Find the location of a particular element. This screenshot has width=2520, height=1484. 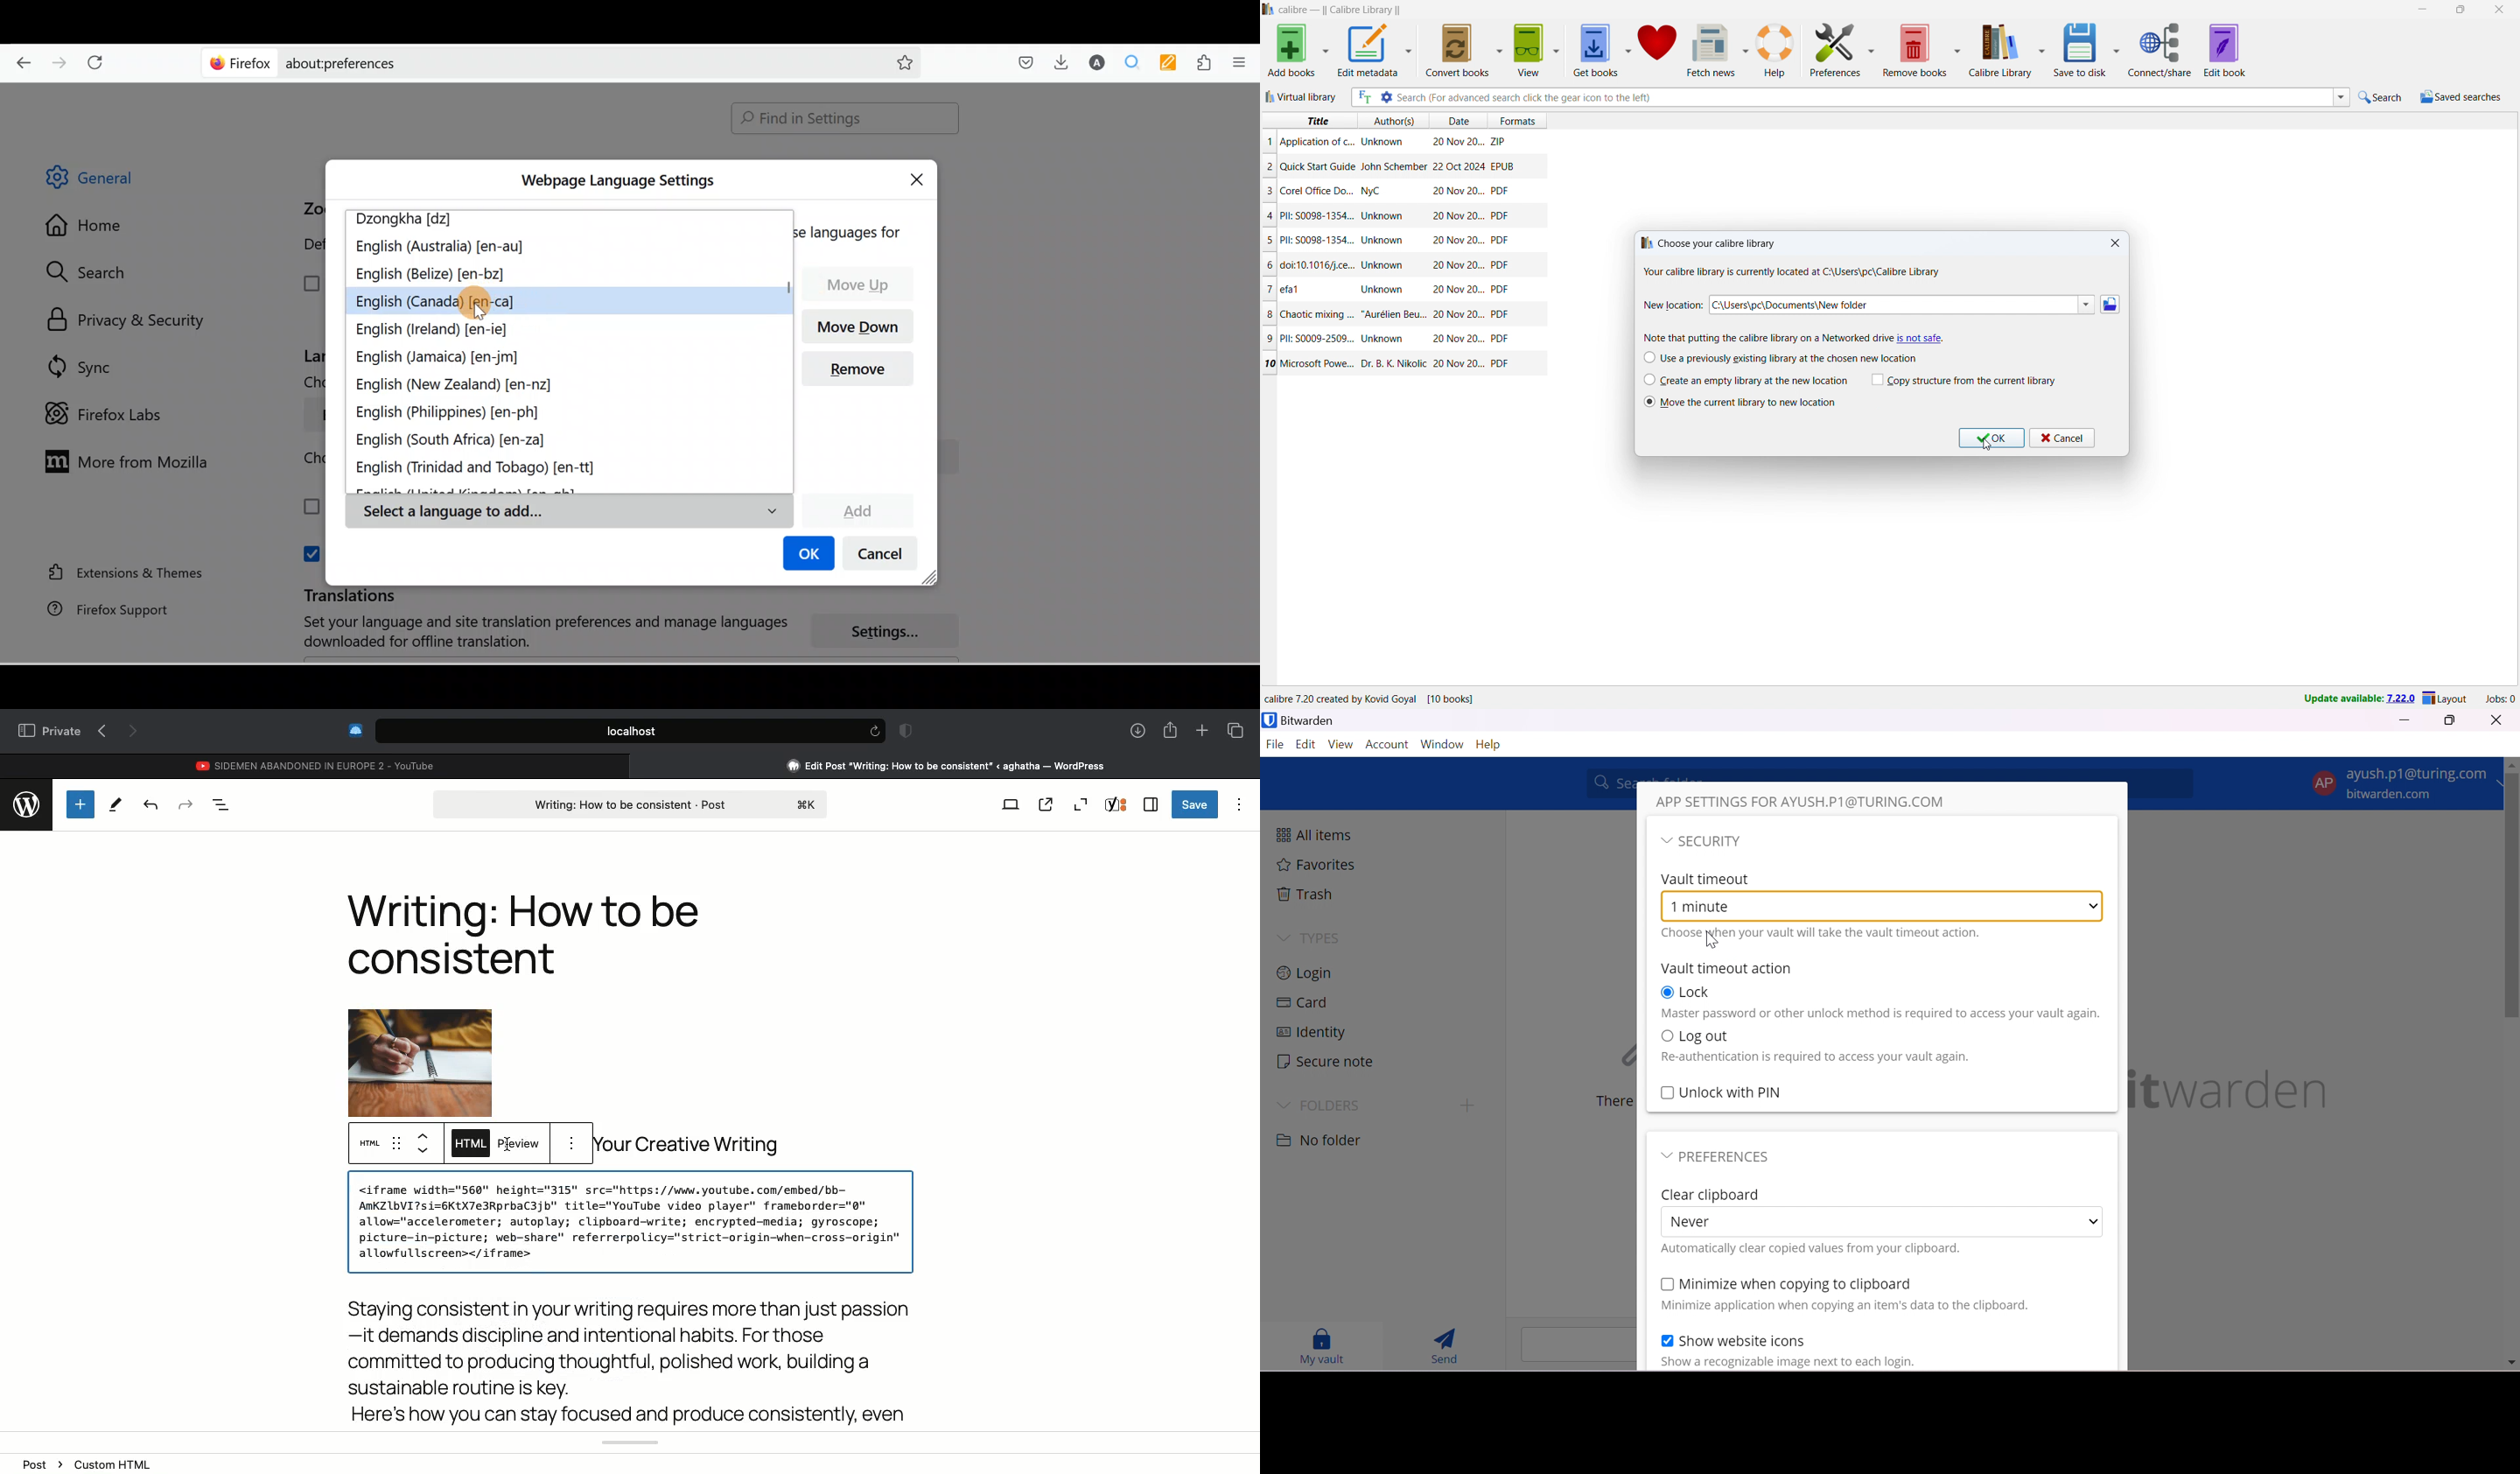

Author is located at coordinates (1385, 339).